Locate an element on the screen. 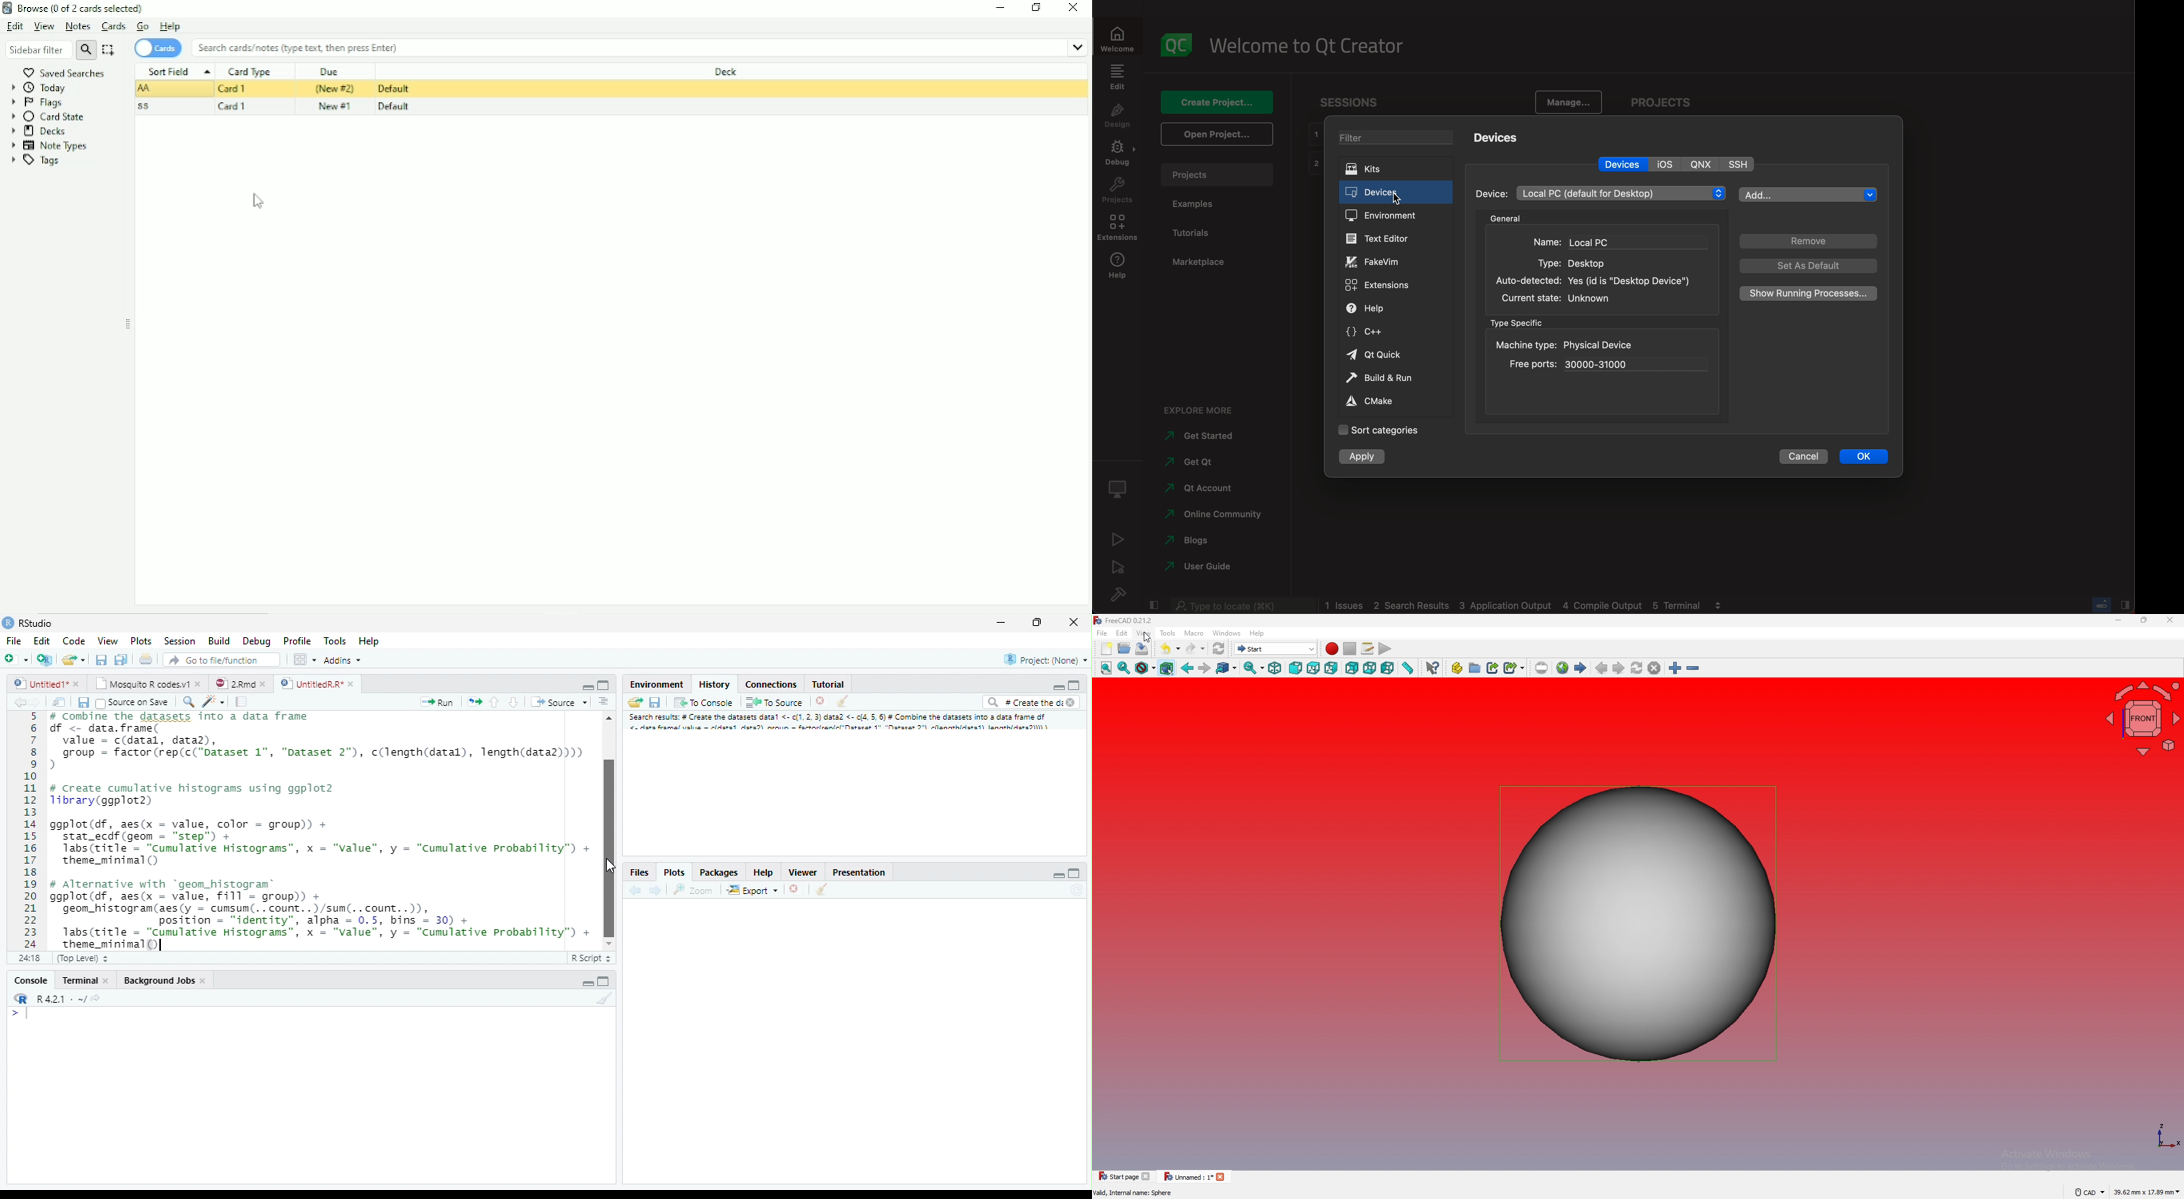 This screenshot has width=2184, height=1204. Next is located at coordinates (34, 705).